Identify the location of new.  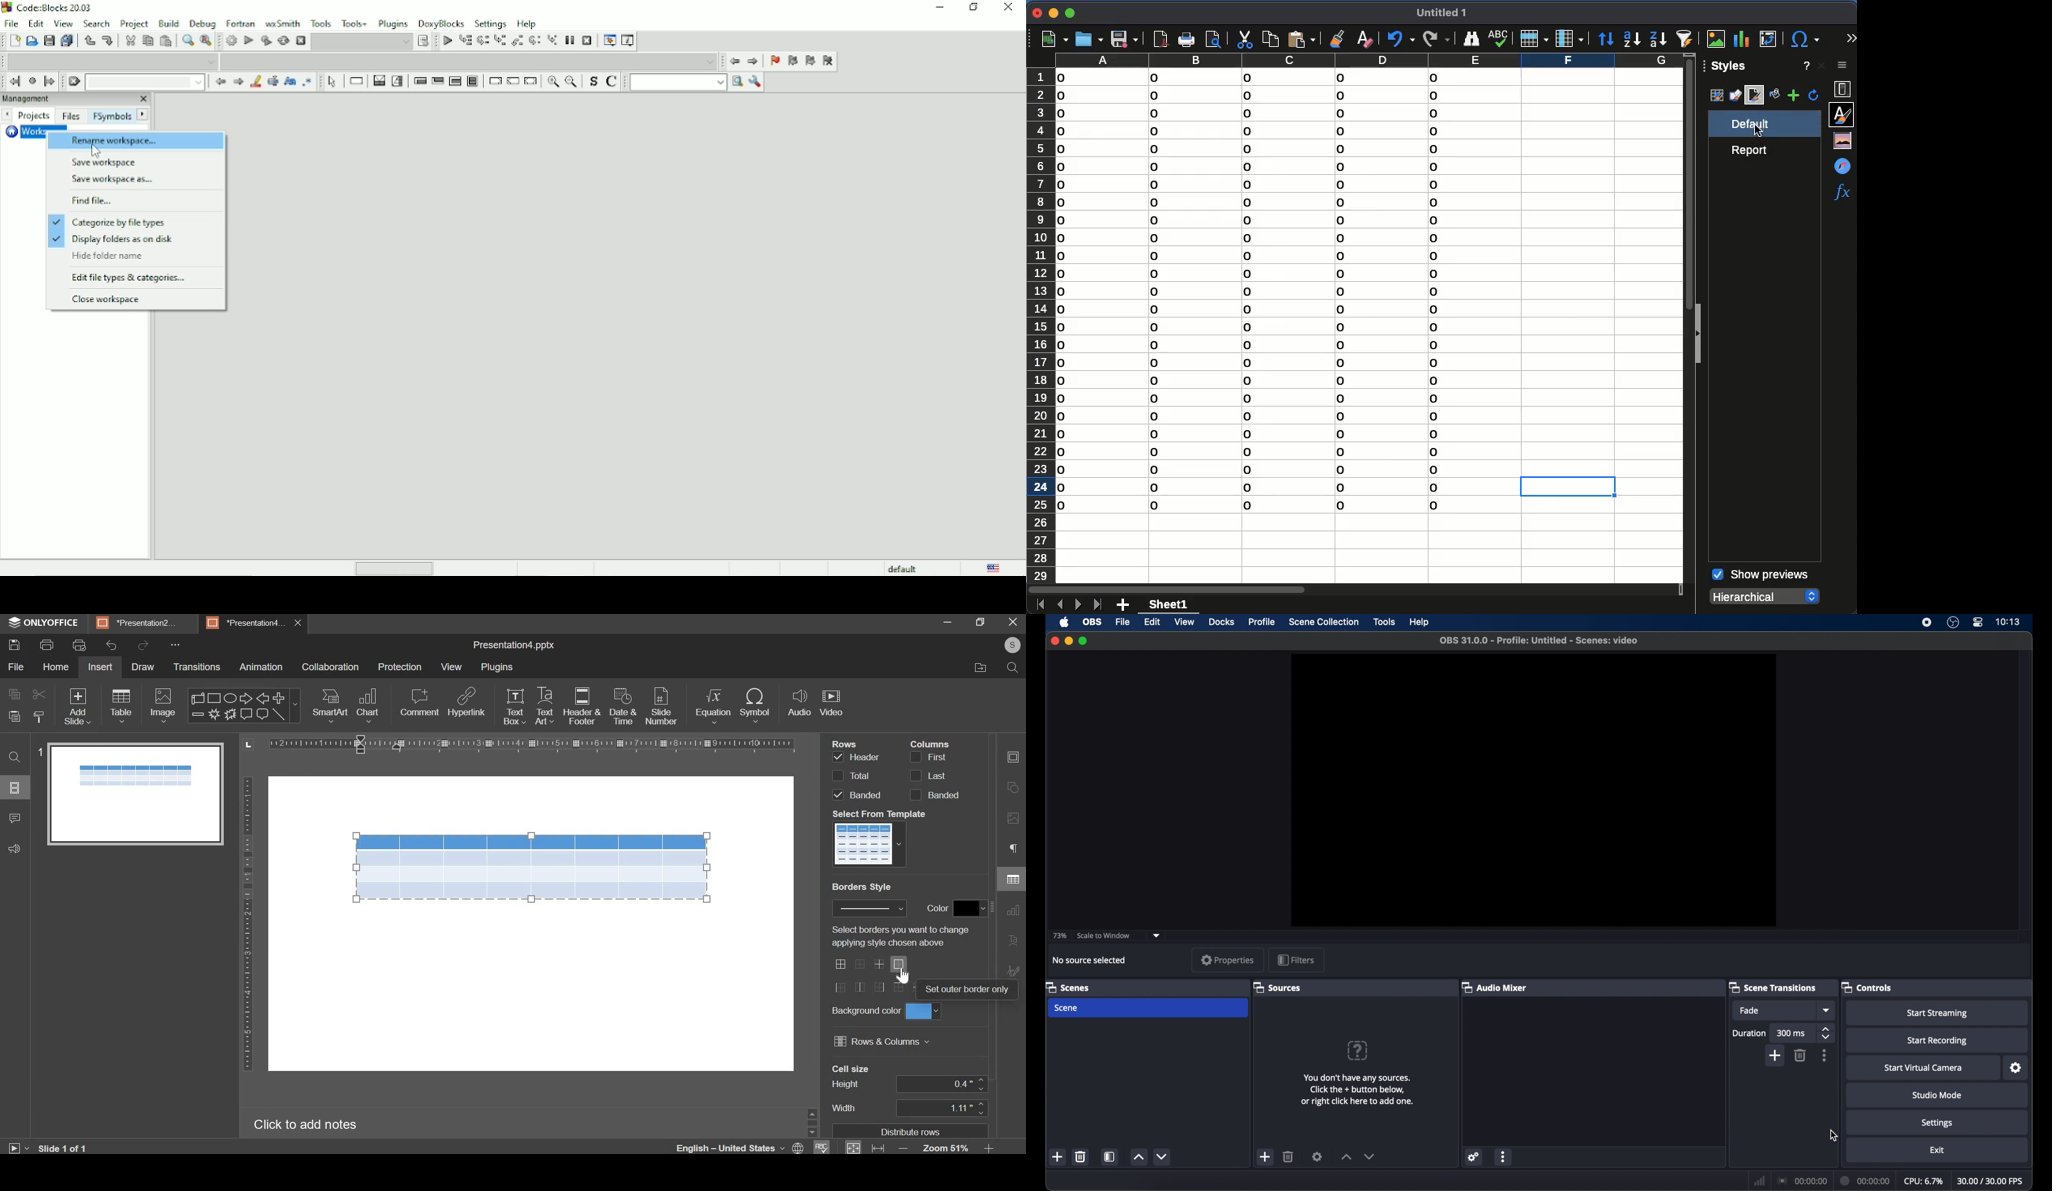
(1054, 40).